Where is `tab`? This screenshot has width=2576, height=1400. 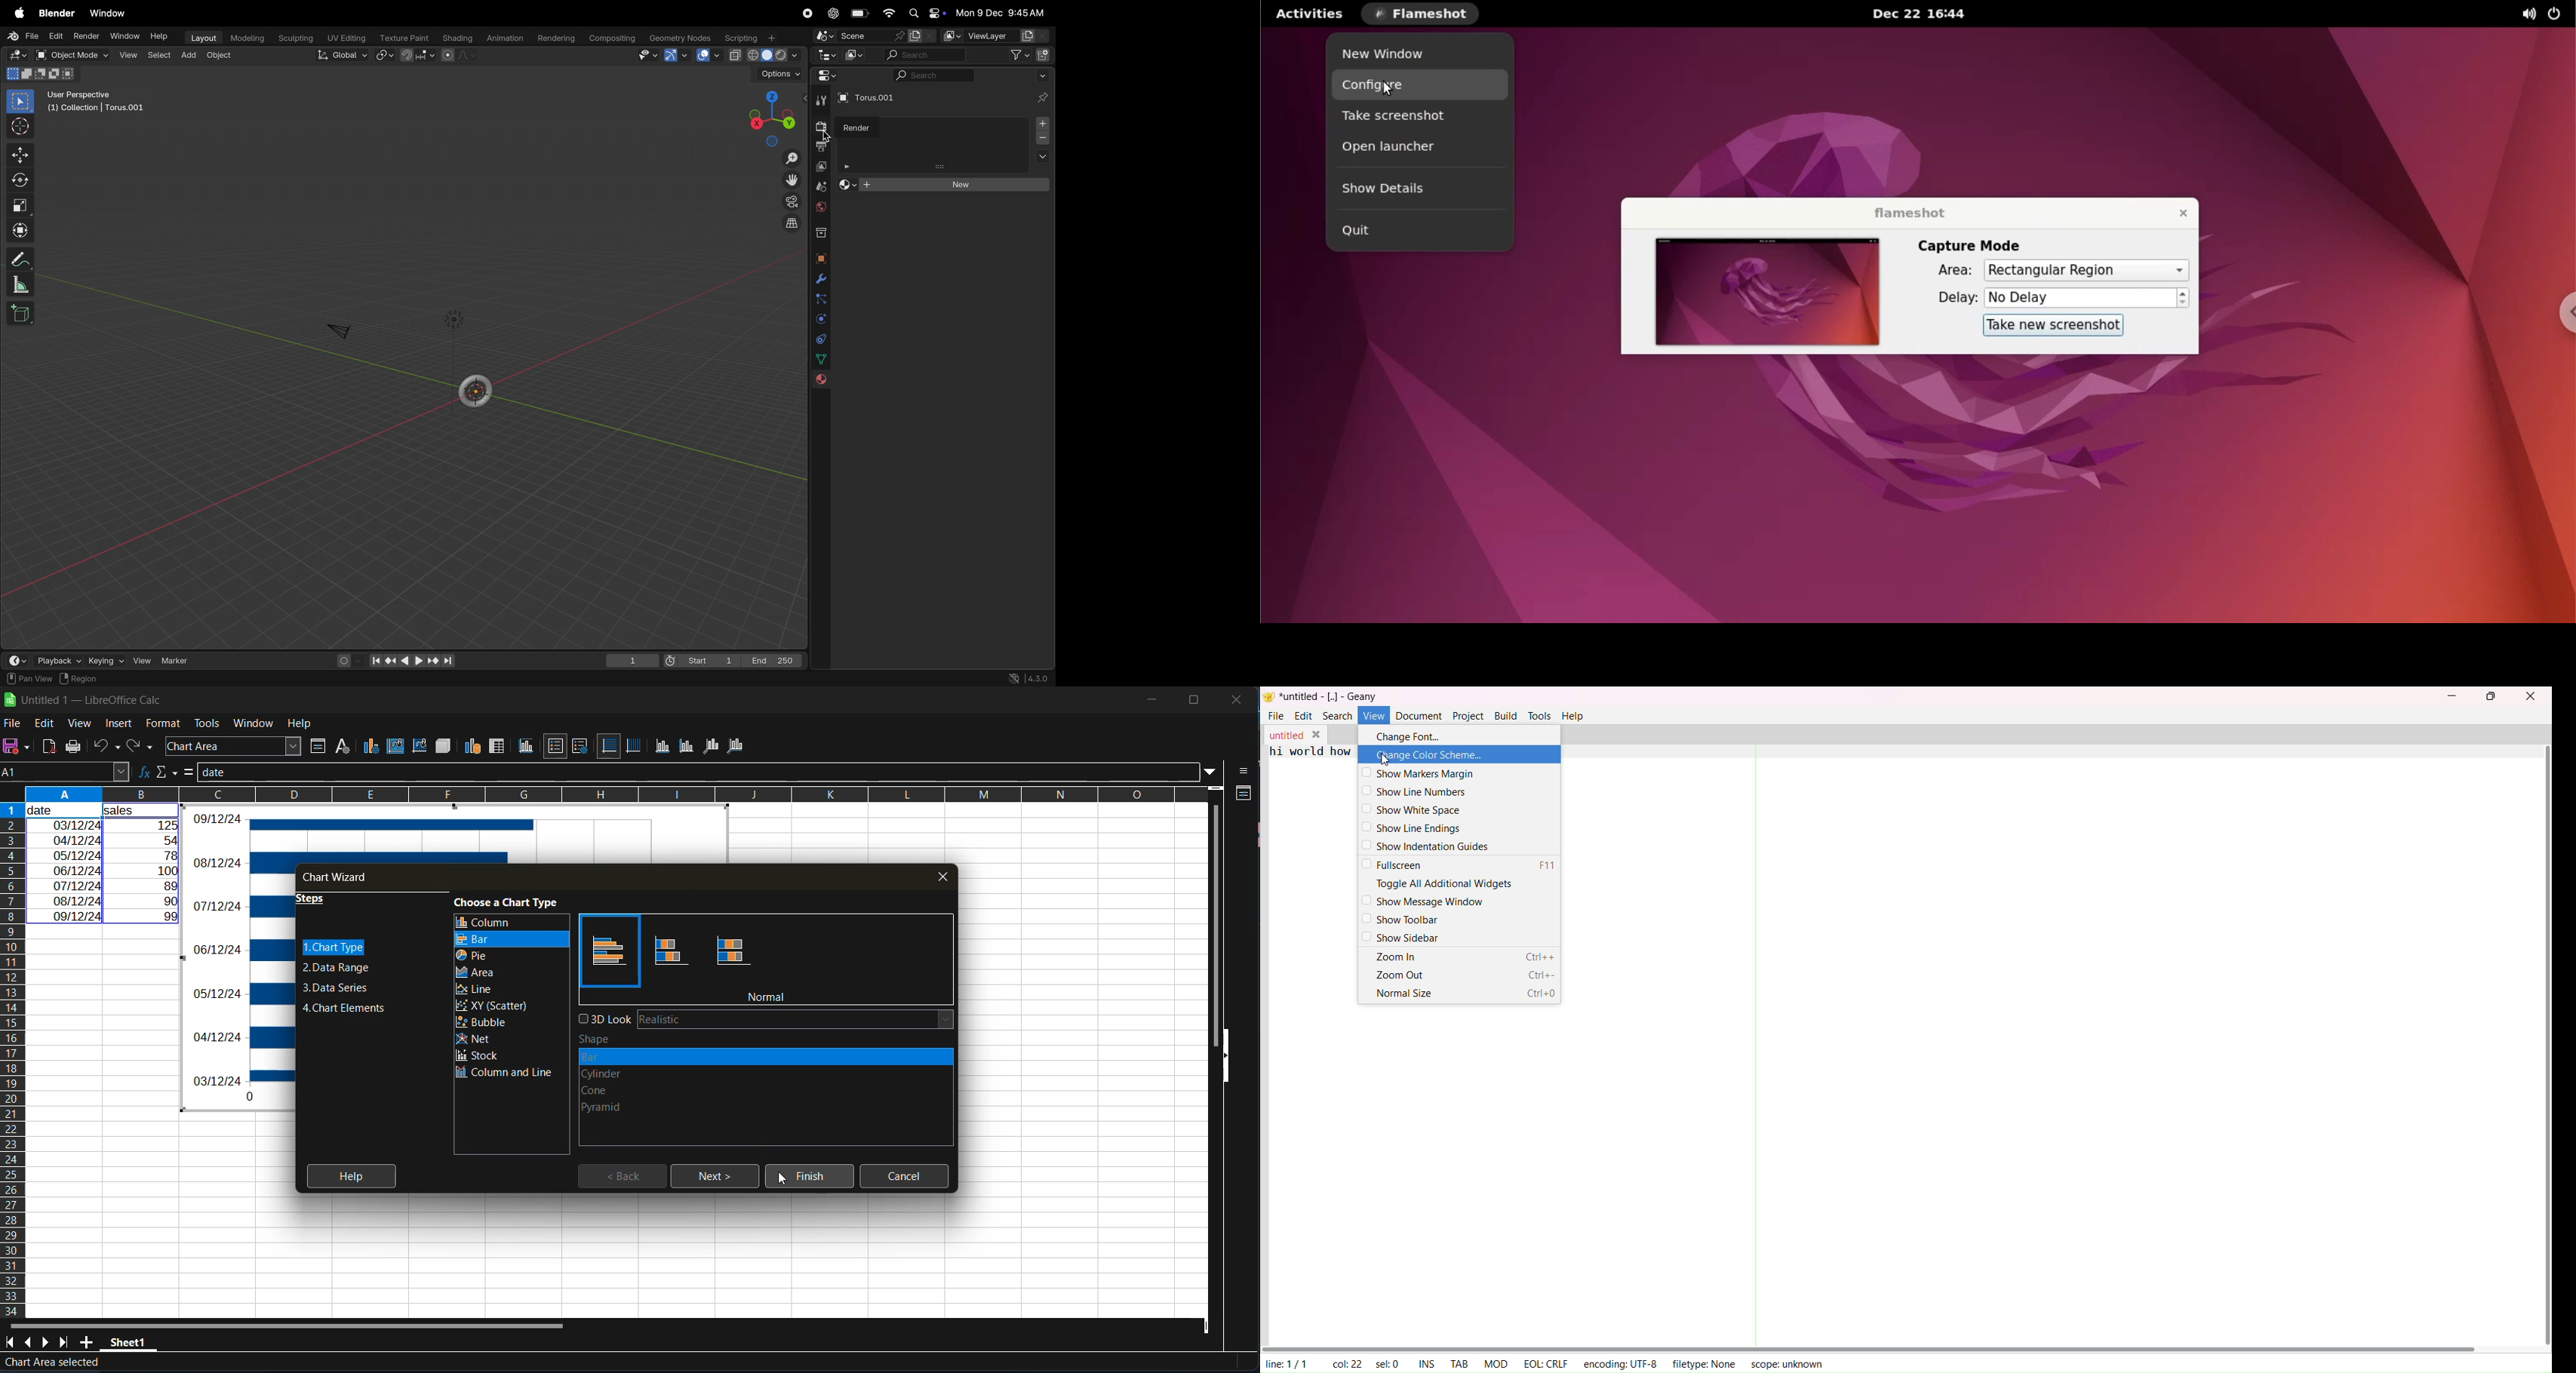
tab is located at coordinates (1457, 1364).